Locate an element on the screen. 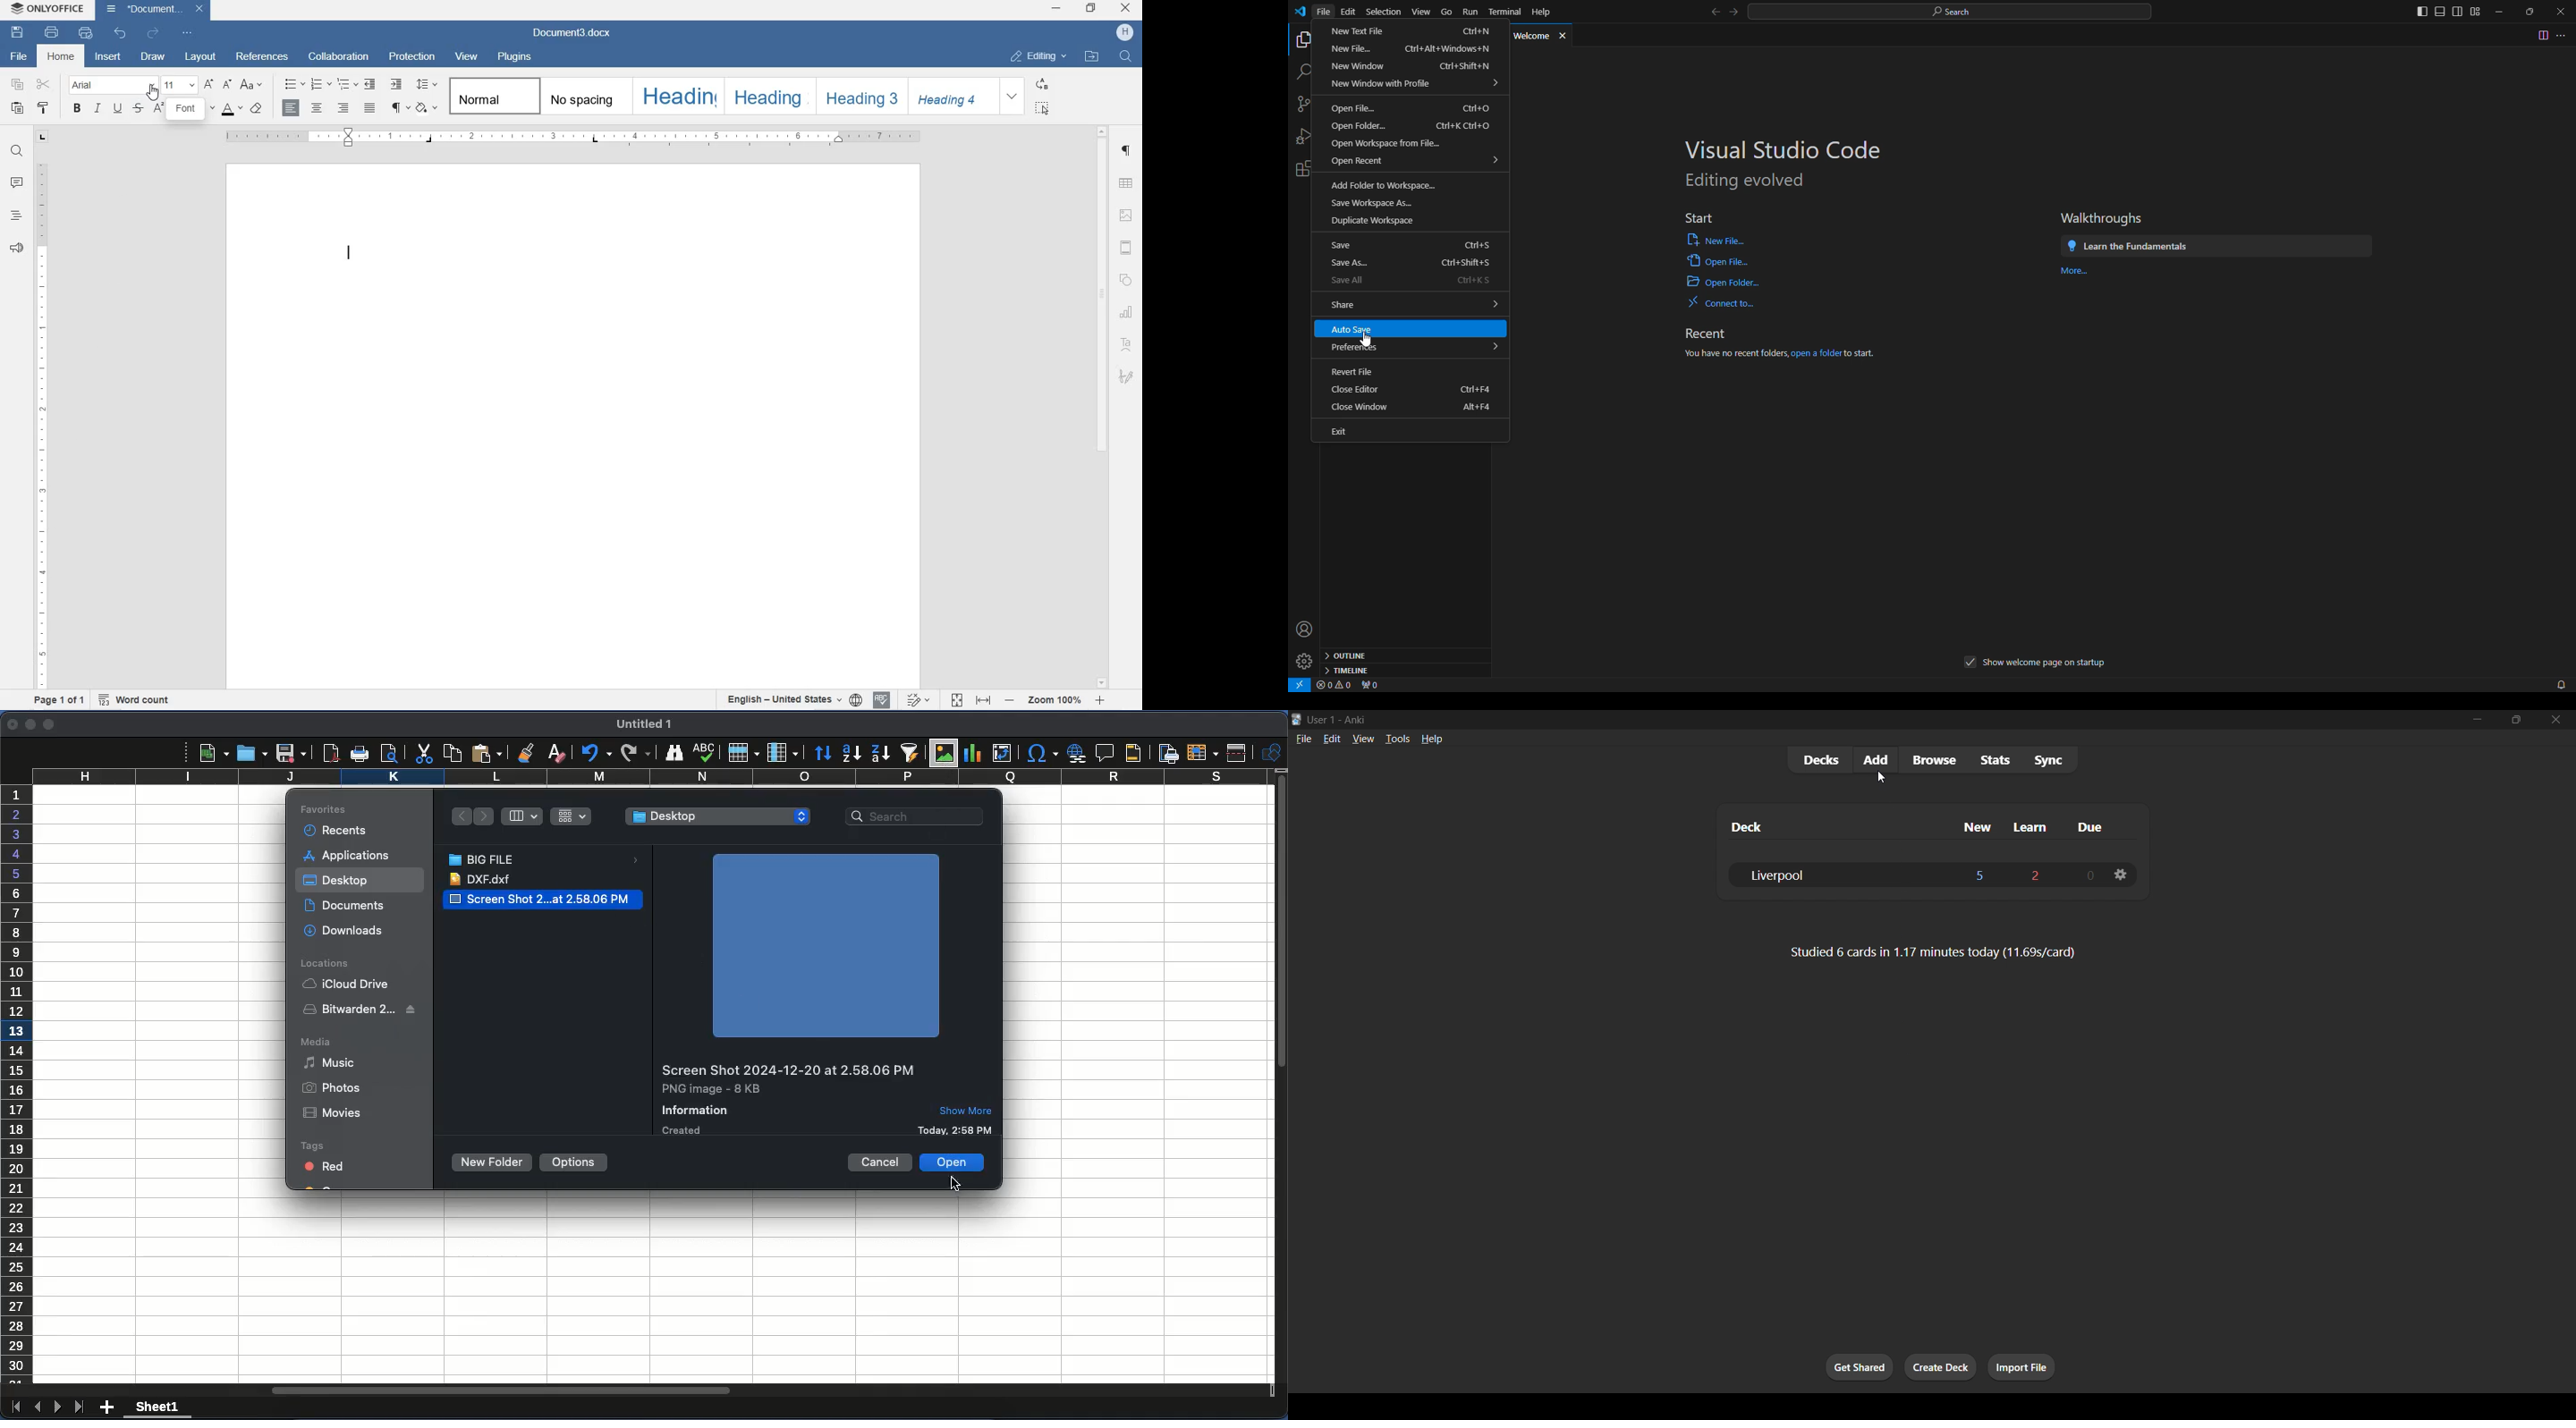  recents is located at coordinates (334, 832).